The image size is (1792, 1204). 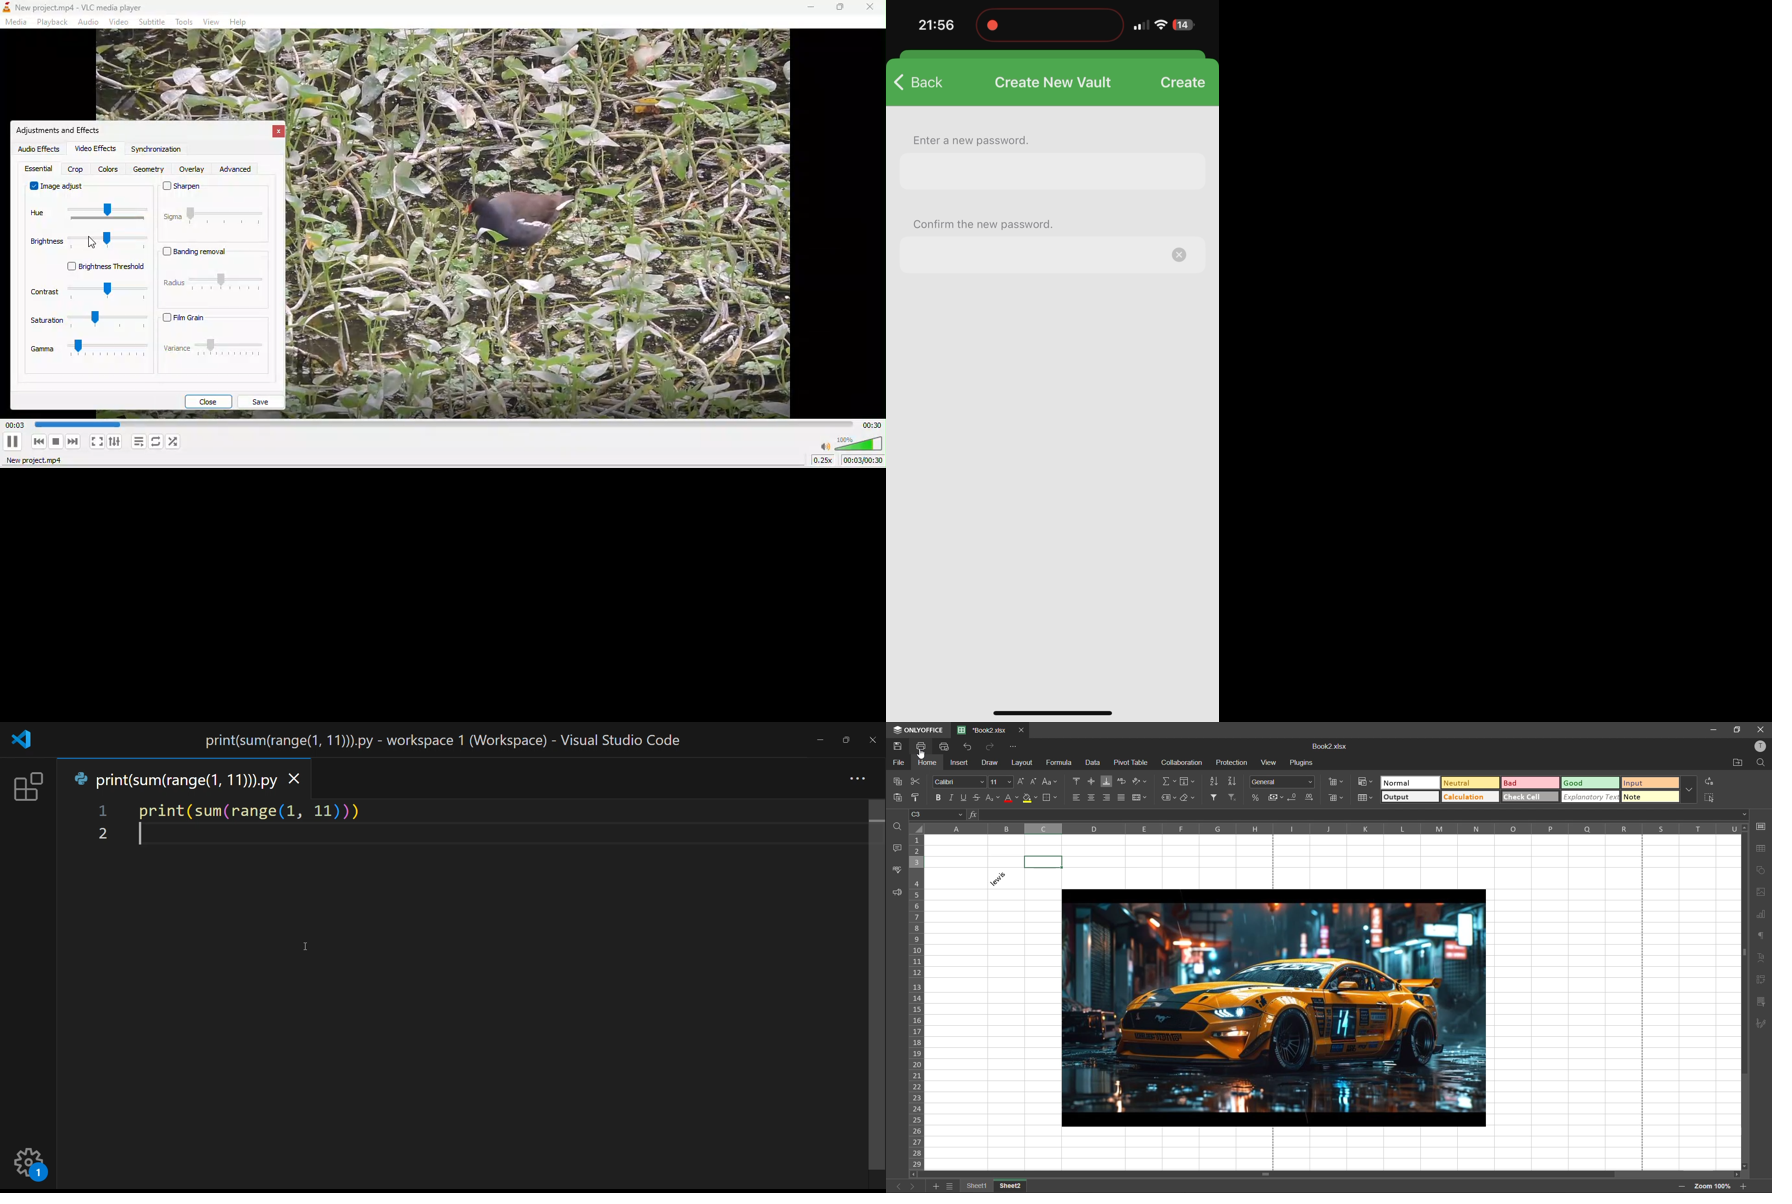 I want to click on zoom out, so click(x=1682, y=1187).